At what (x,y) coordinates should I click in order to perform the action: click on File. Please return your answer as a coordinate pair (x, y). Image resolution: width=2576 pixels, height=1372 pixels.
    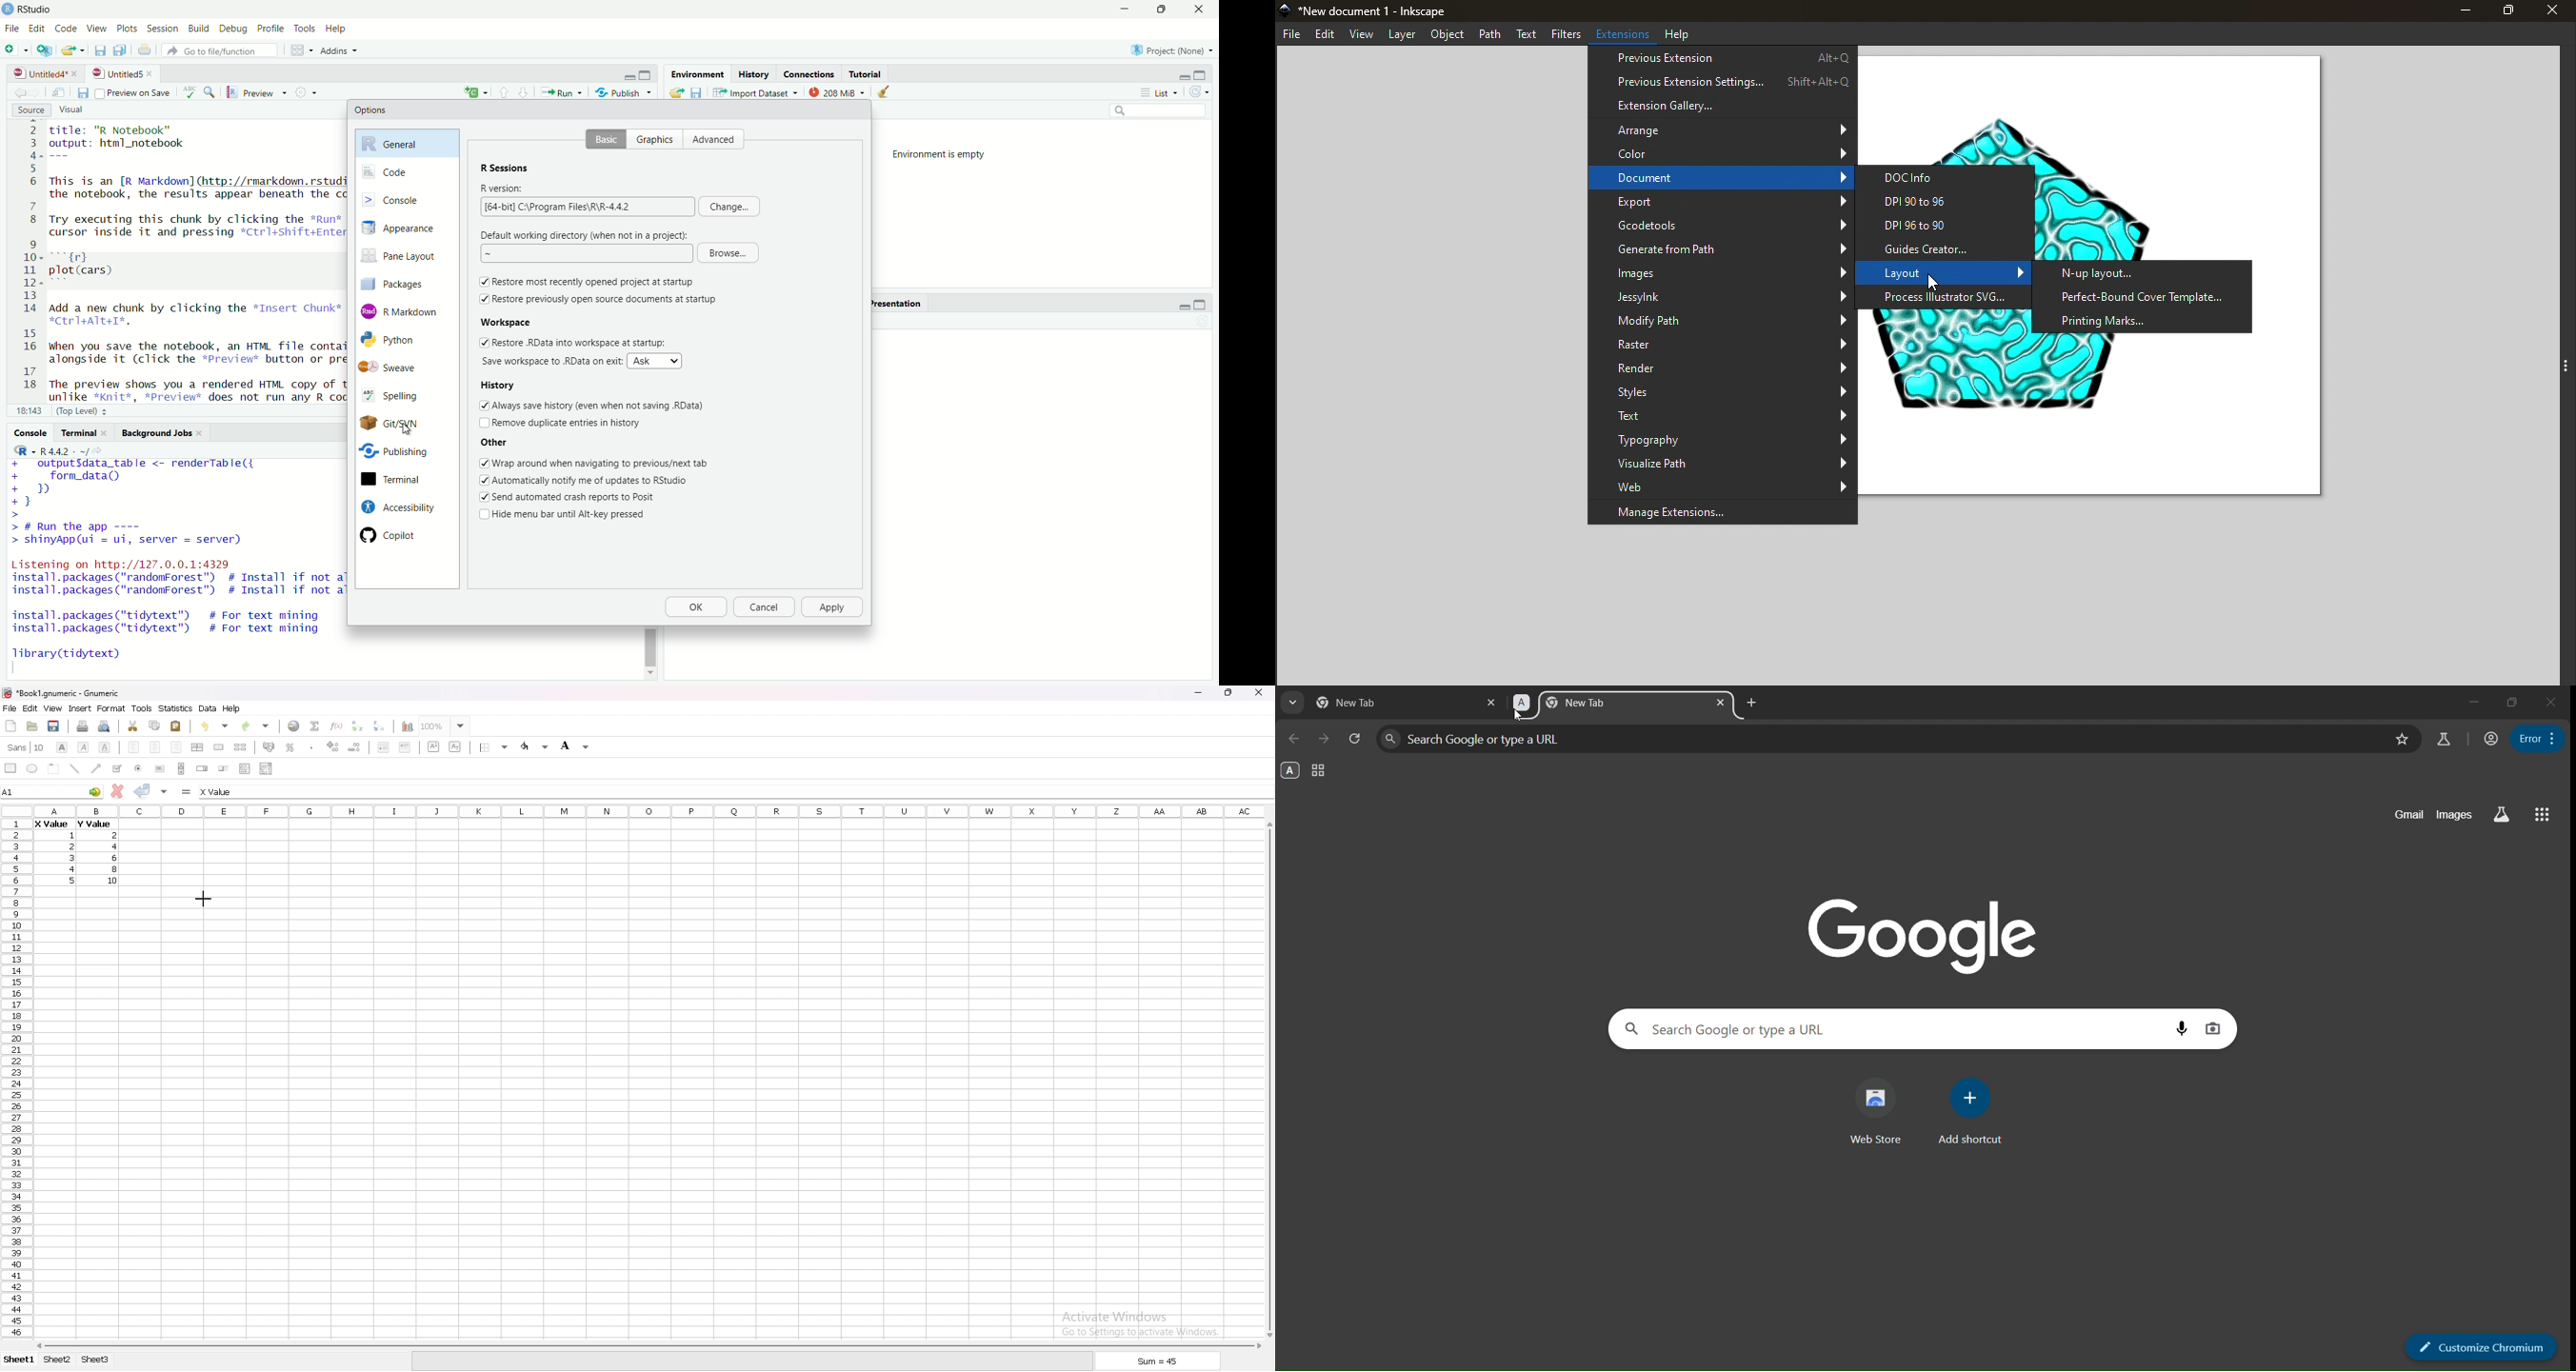
    Looking at the image, I should click on (1292, 33).